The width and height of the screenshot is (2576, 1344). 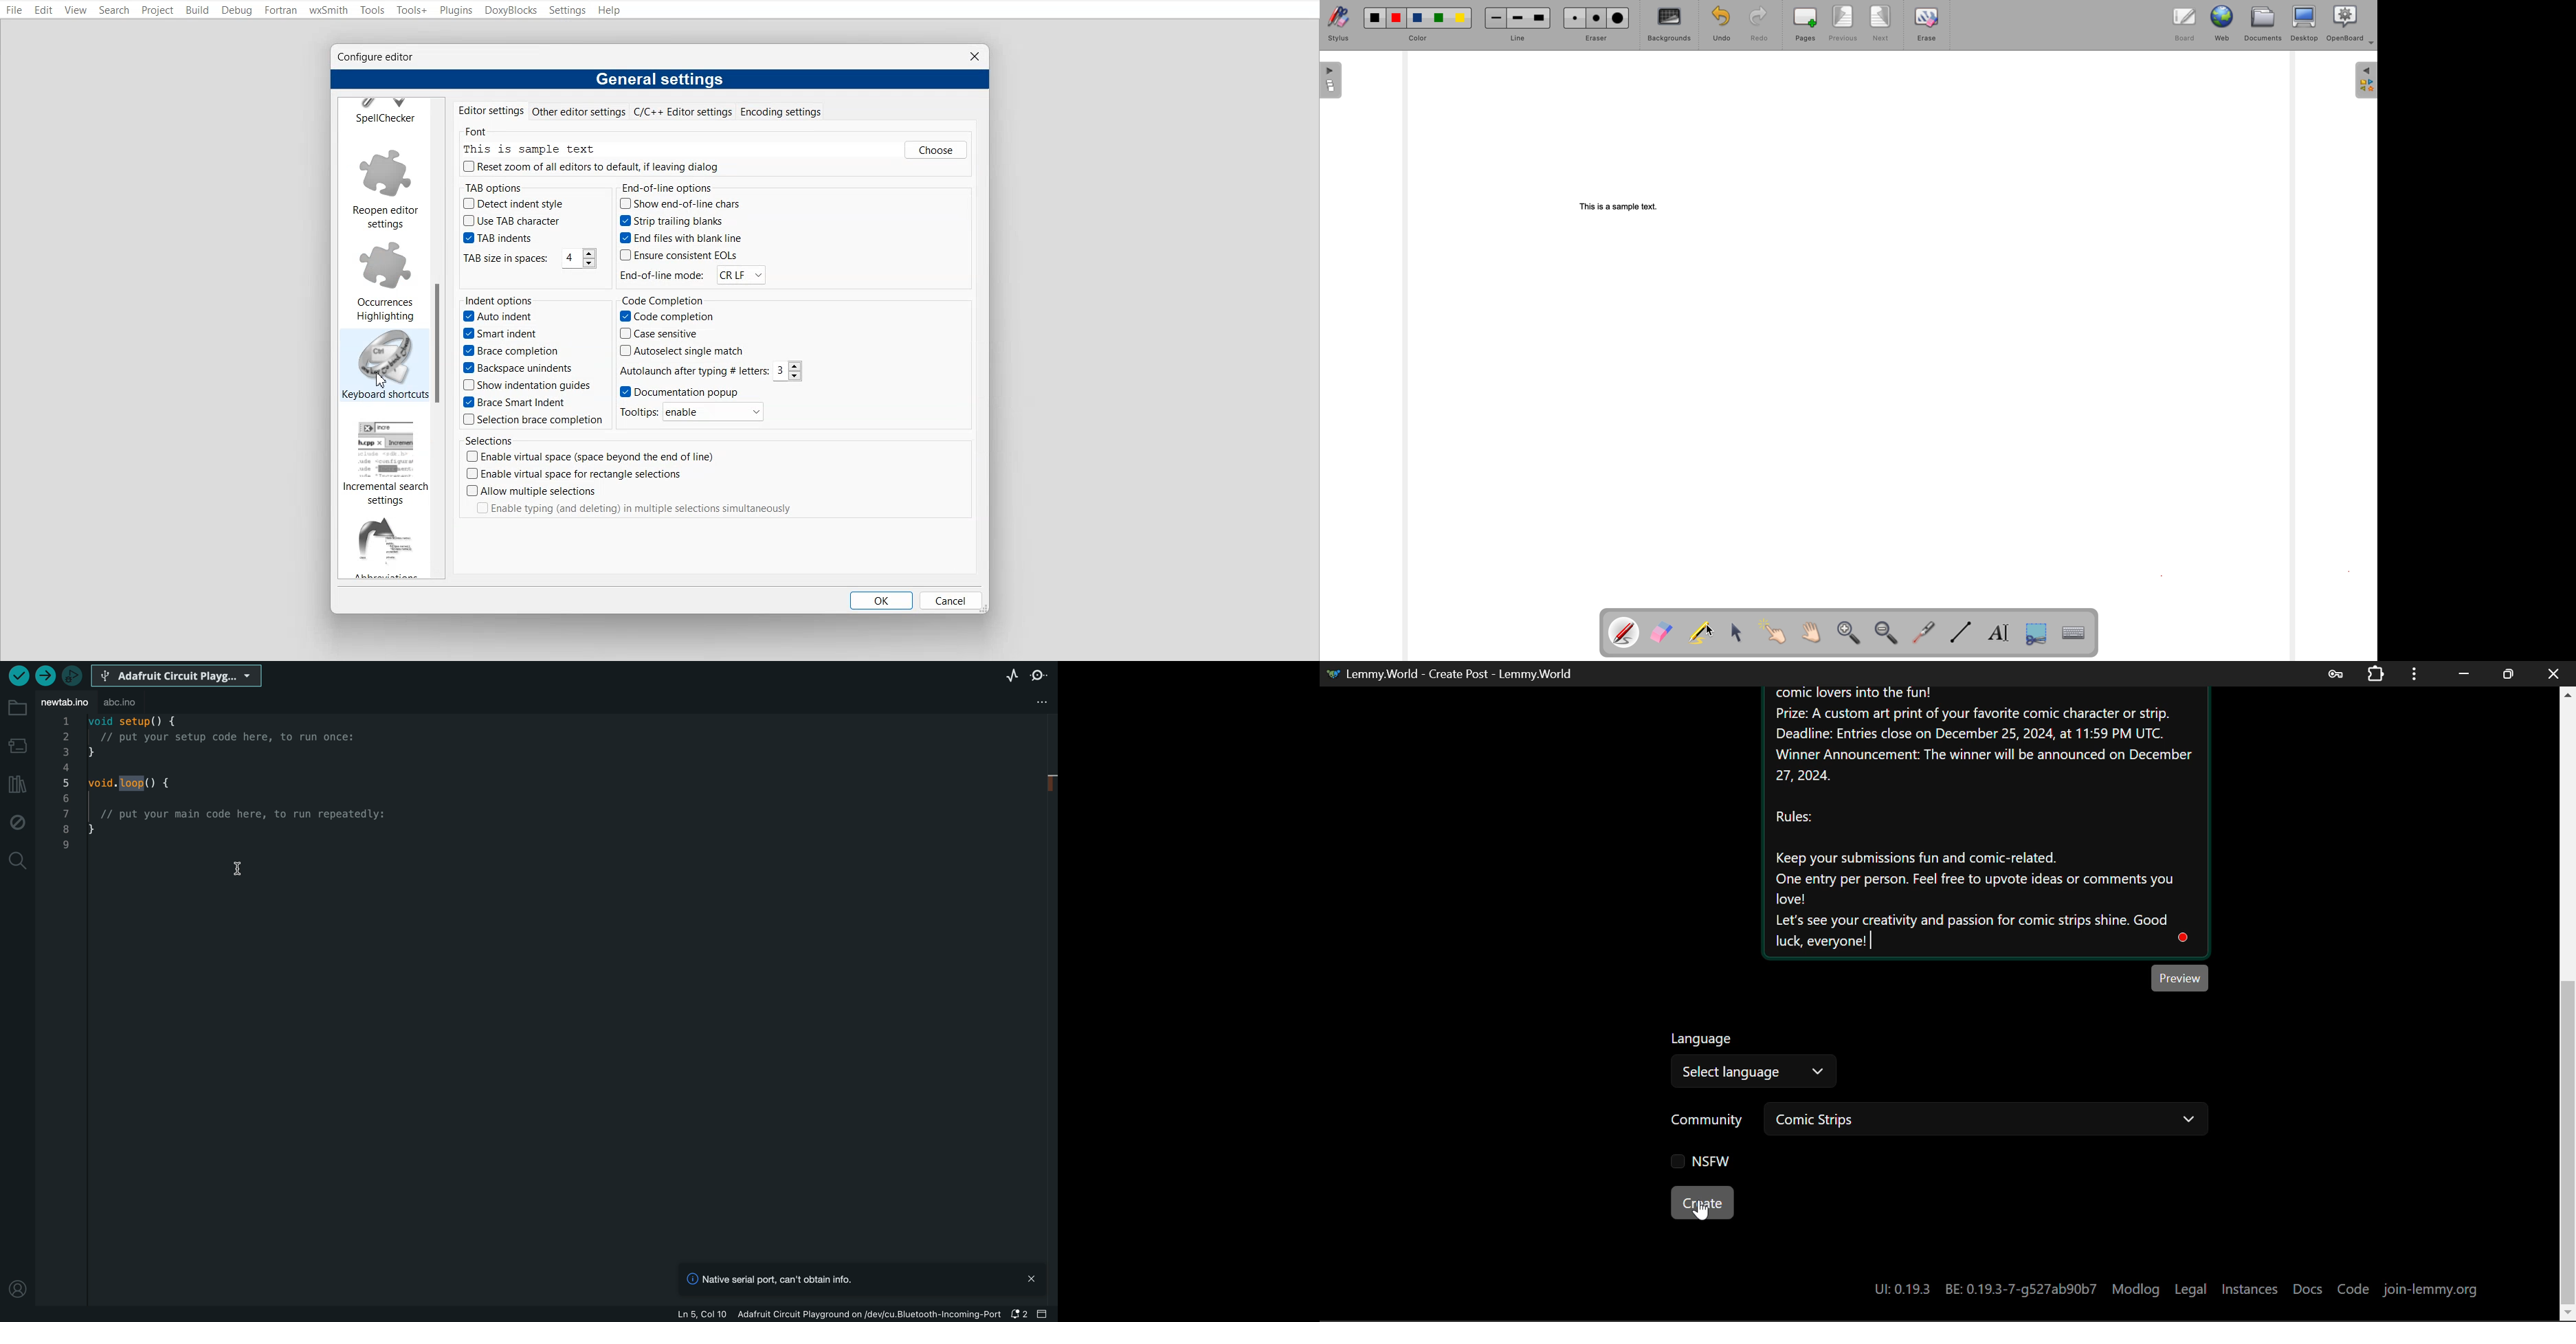 I want to click on OpenBoard, so click(x=2351, y=25).